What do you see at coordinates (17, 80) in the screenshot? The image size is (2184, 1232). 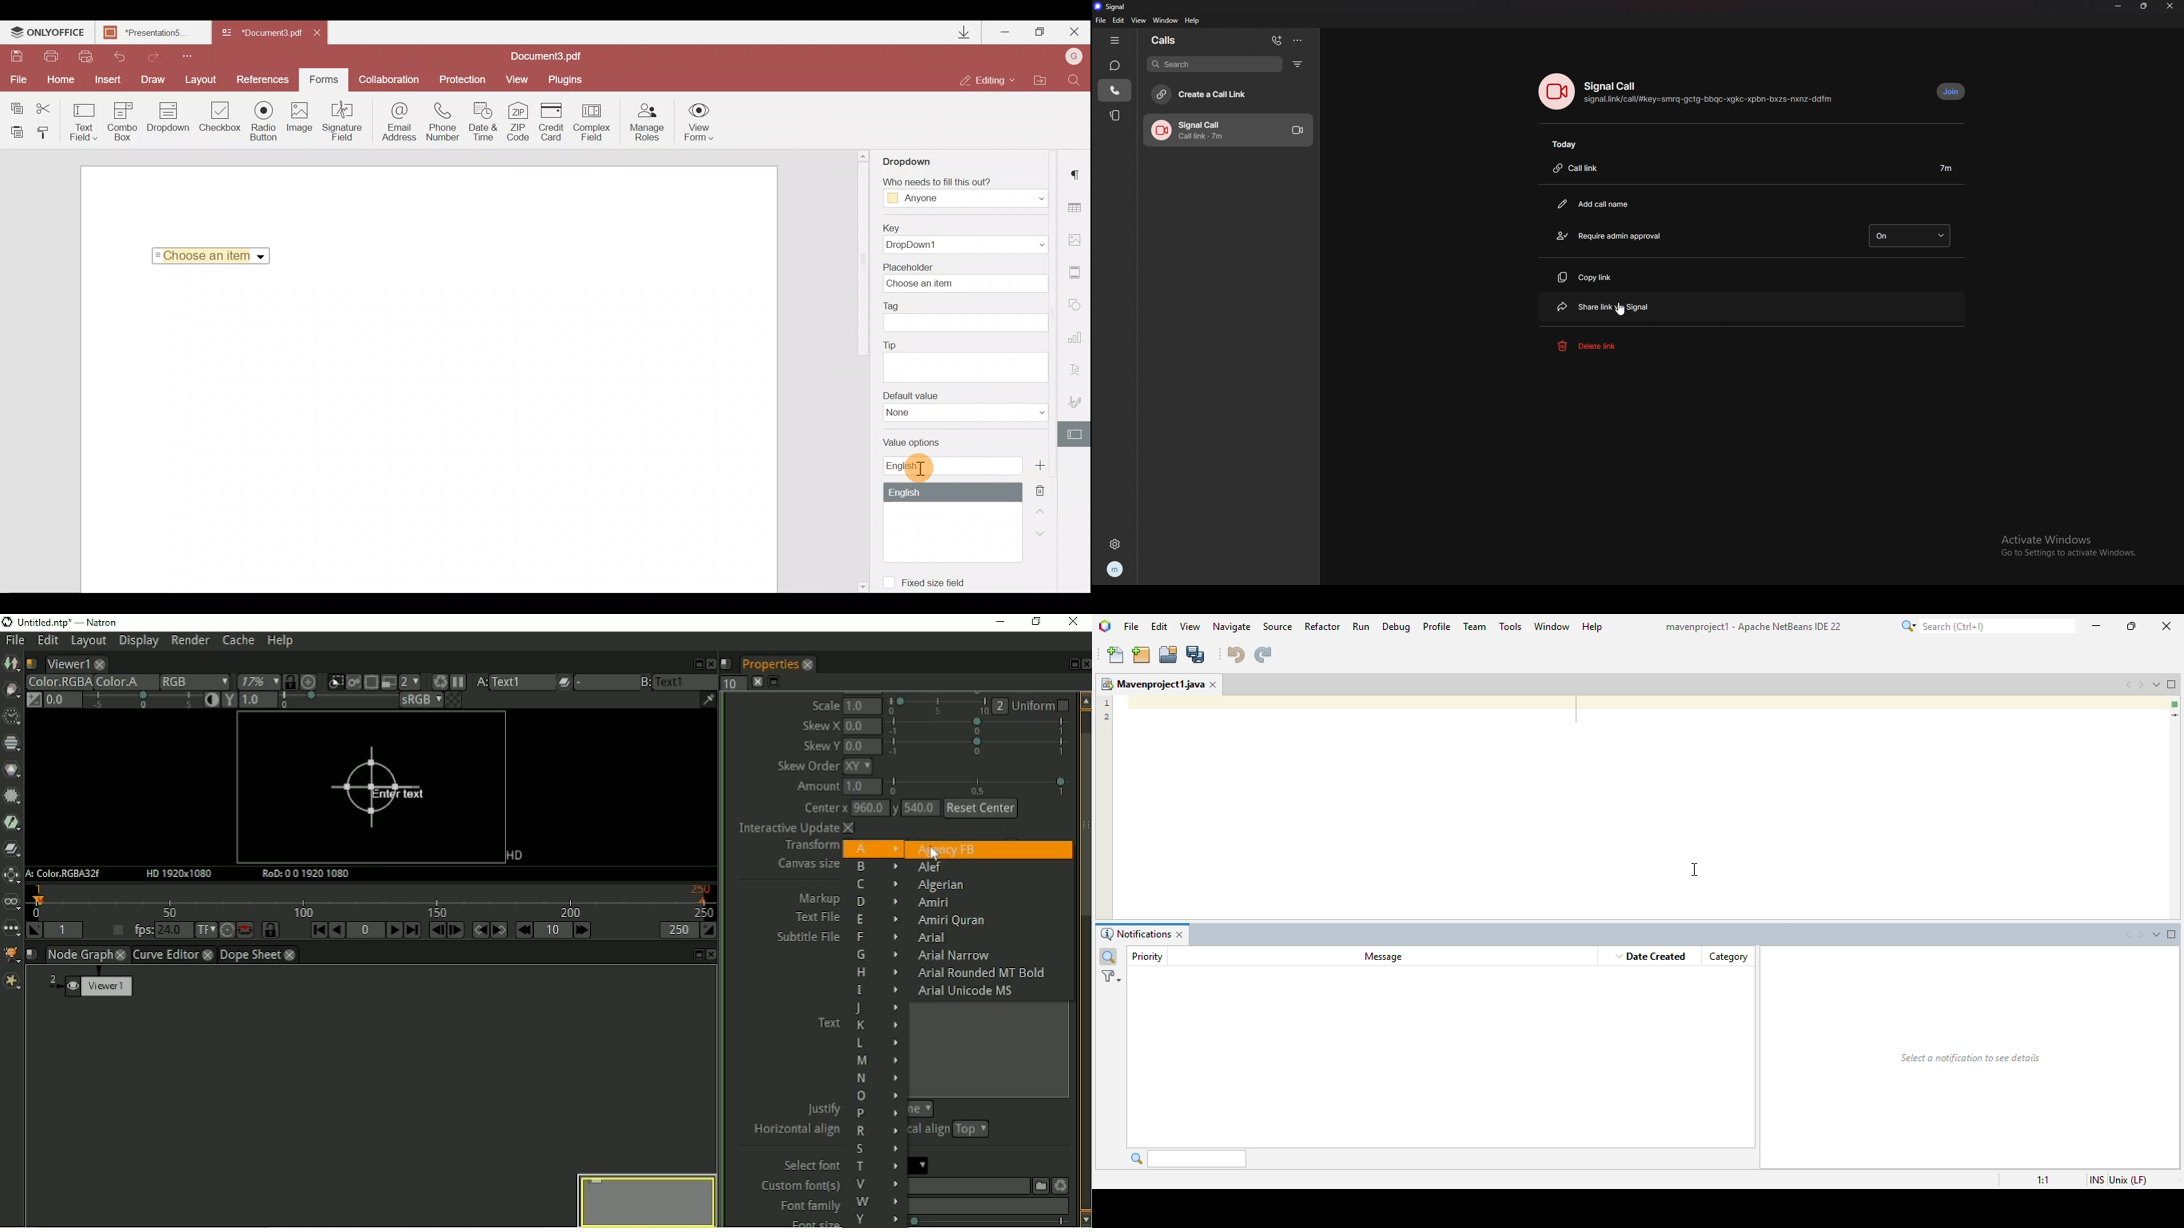 I see `File` at bounding box center [17, 80].